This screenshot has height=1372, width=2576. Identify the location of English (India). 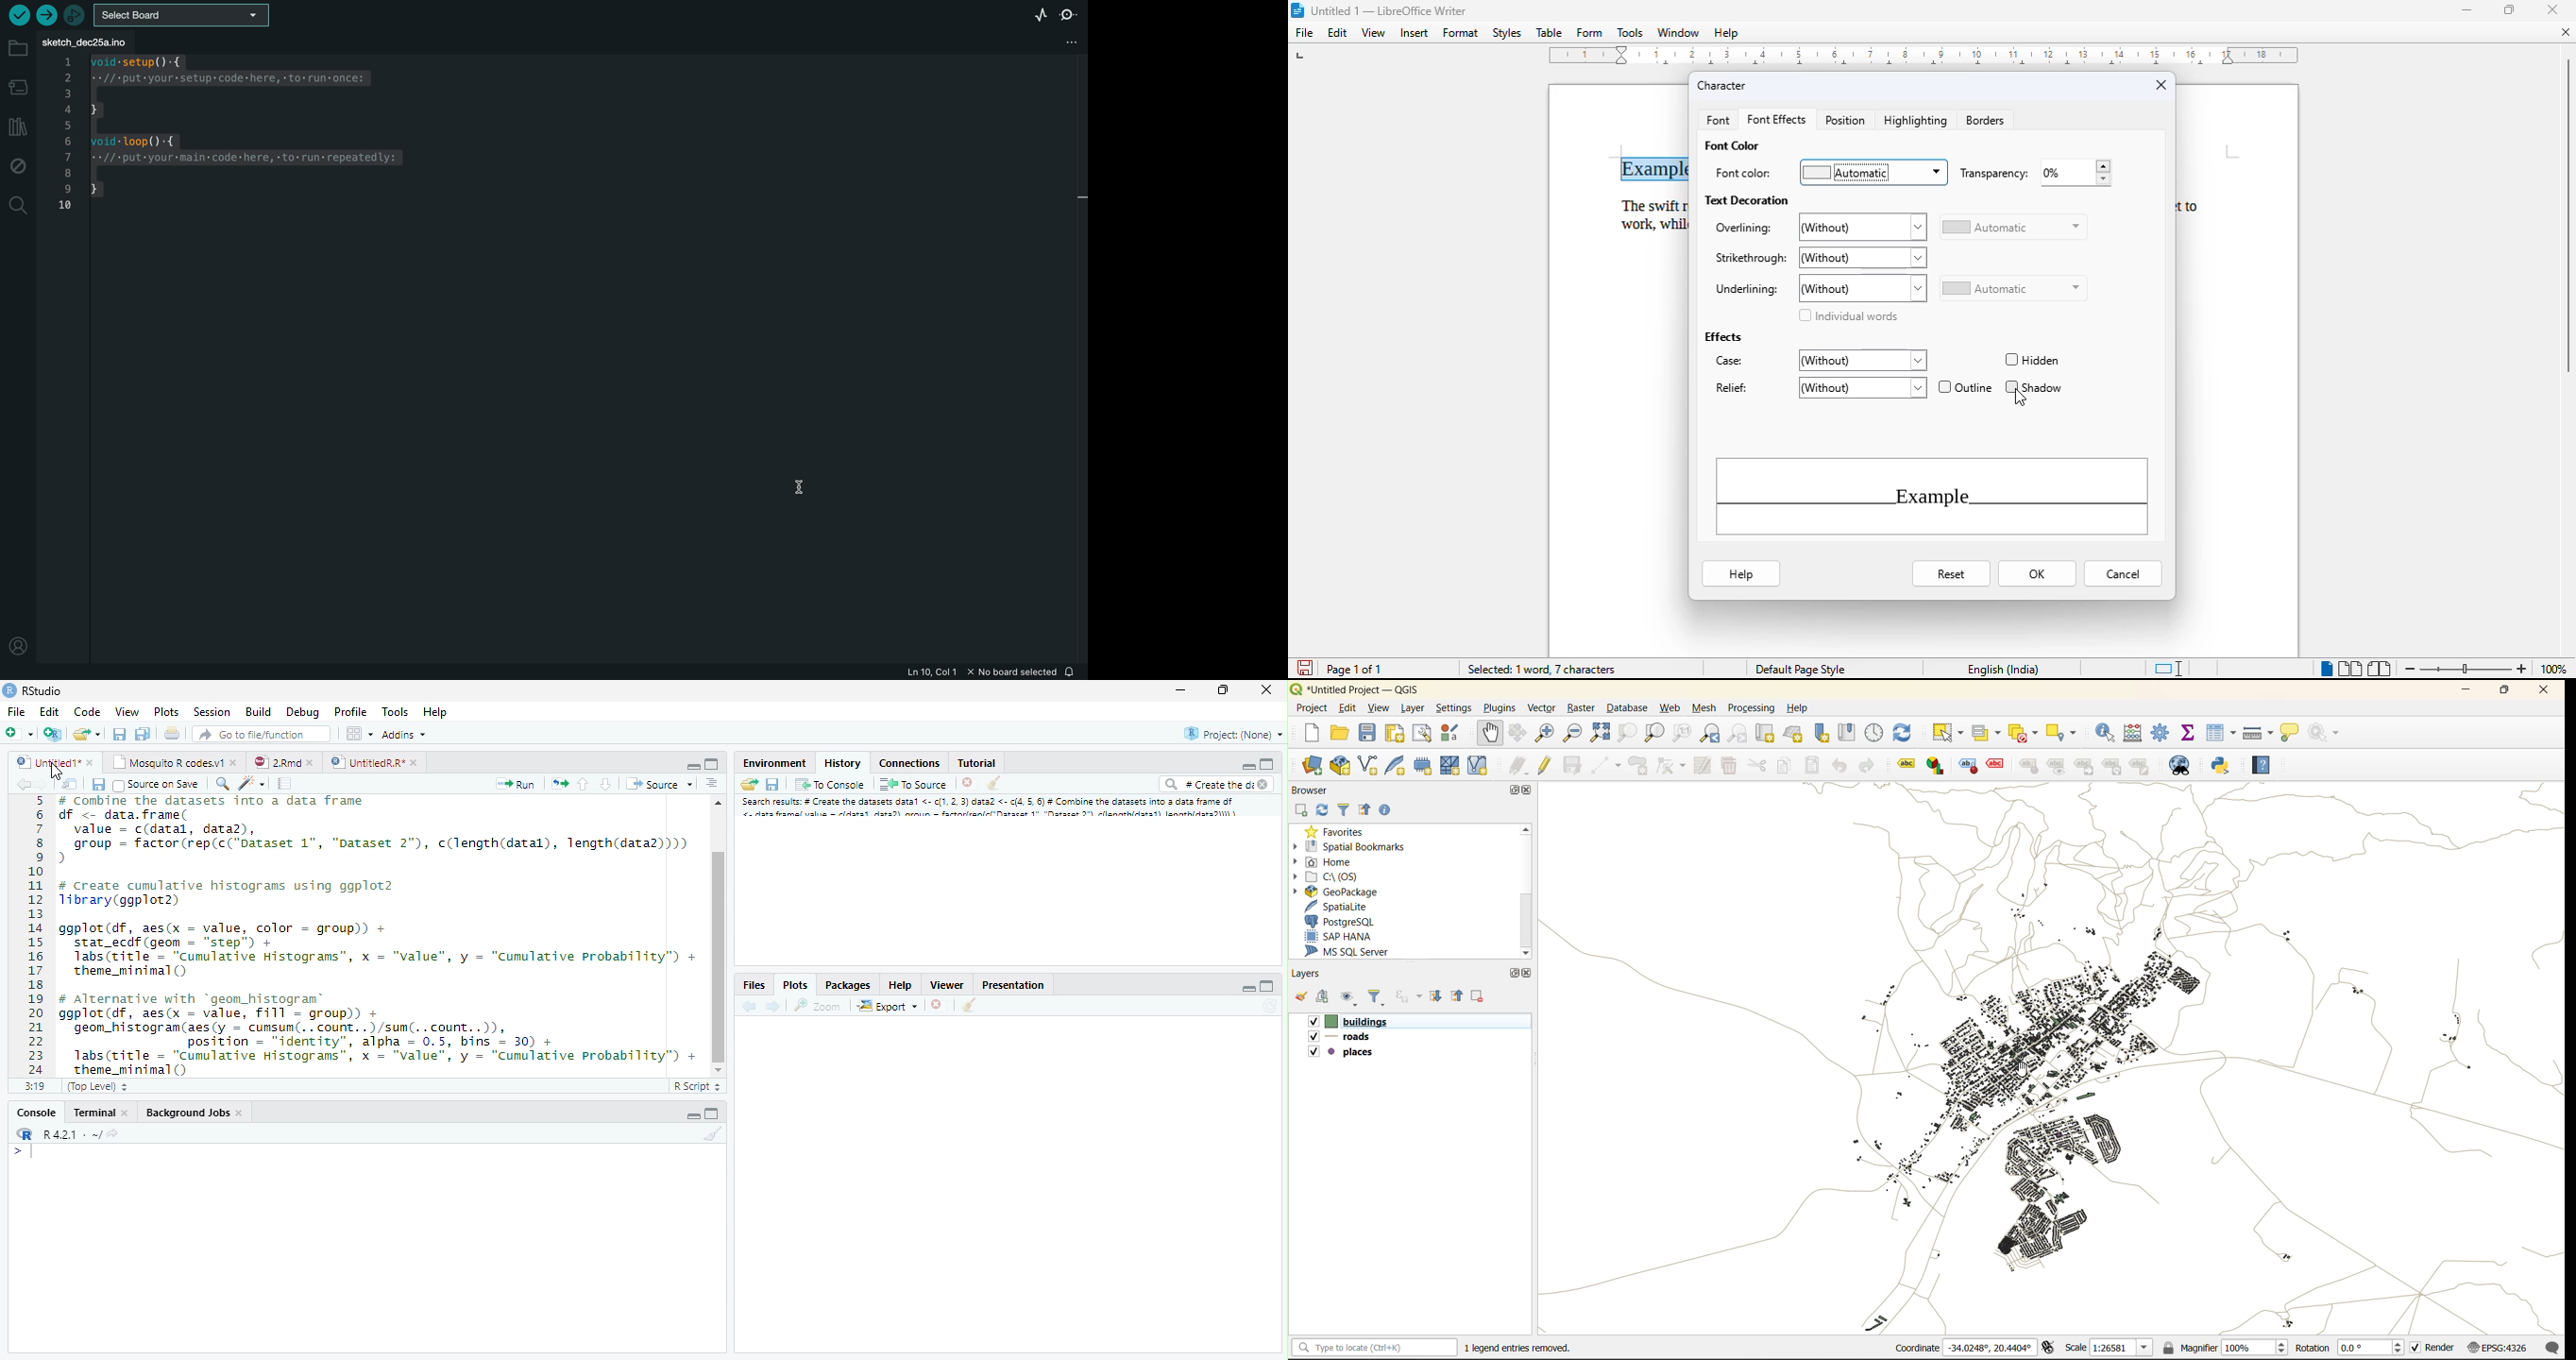
(2004, 671).